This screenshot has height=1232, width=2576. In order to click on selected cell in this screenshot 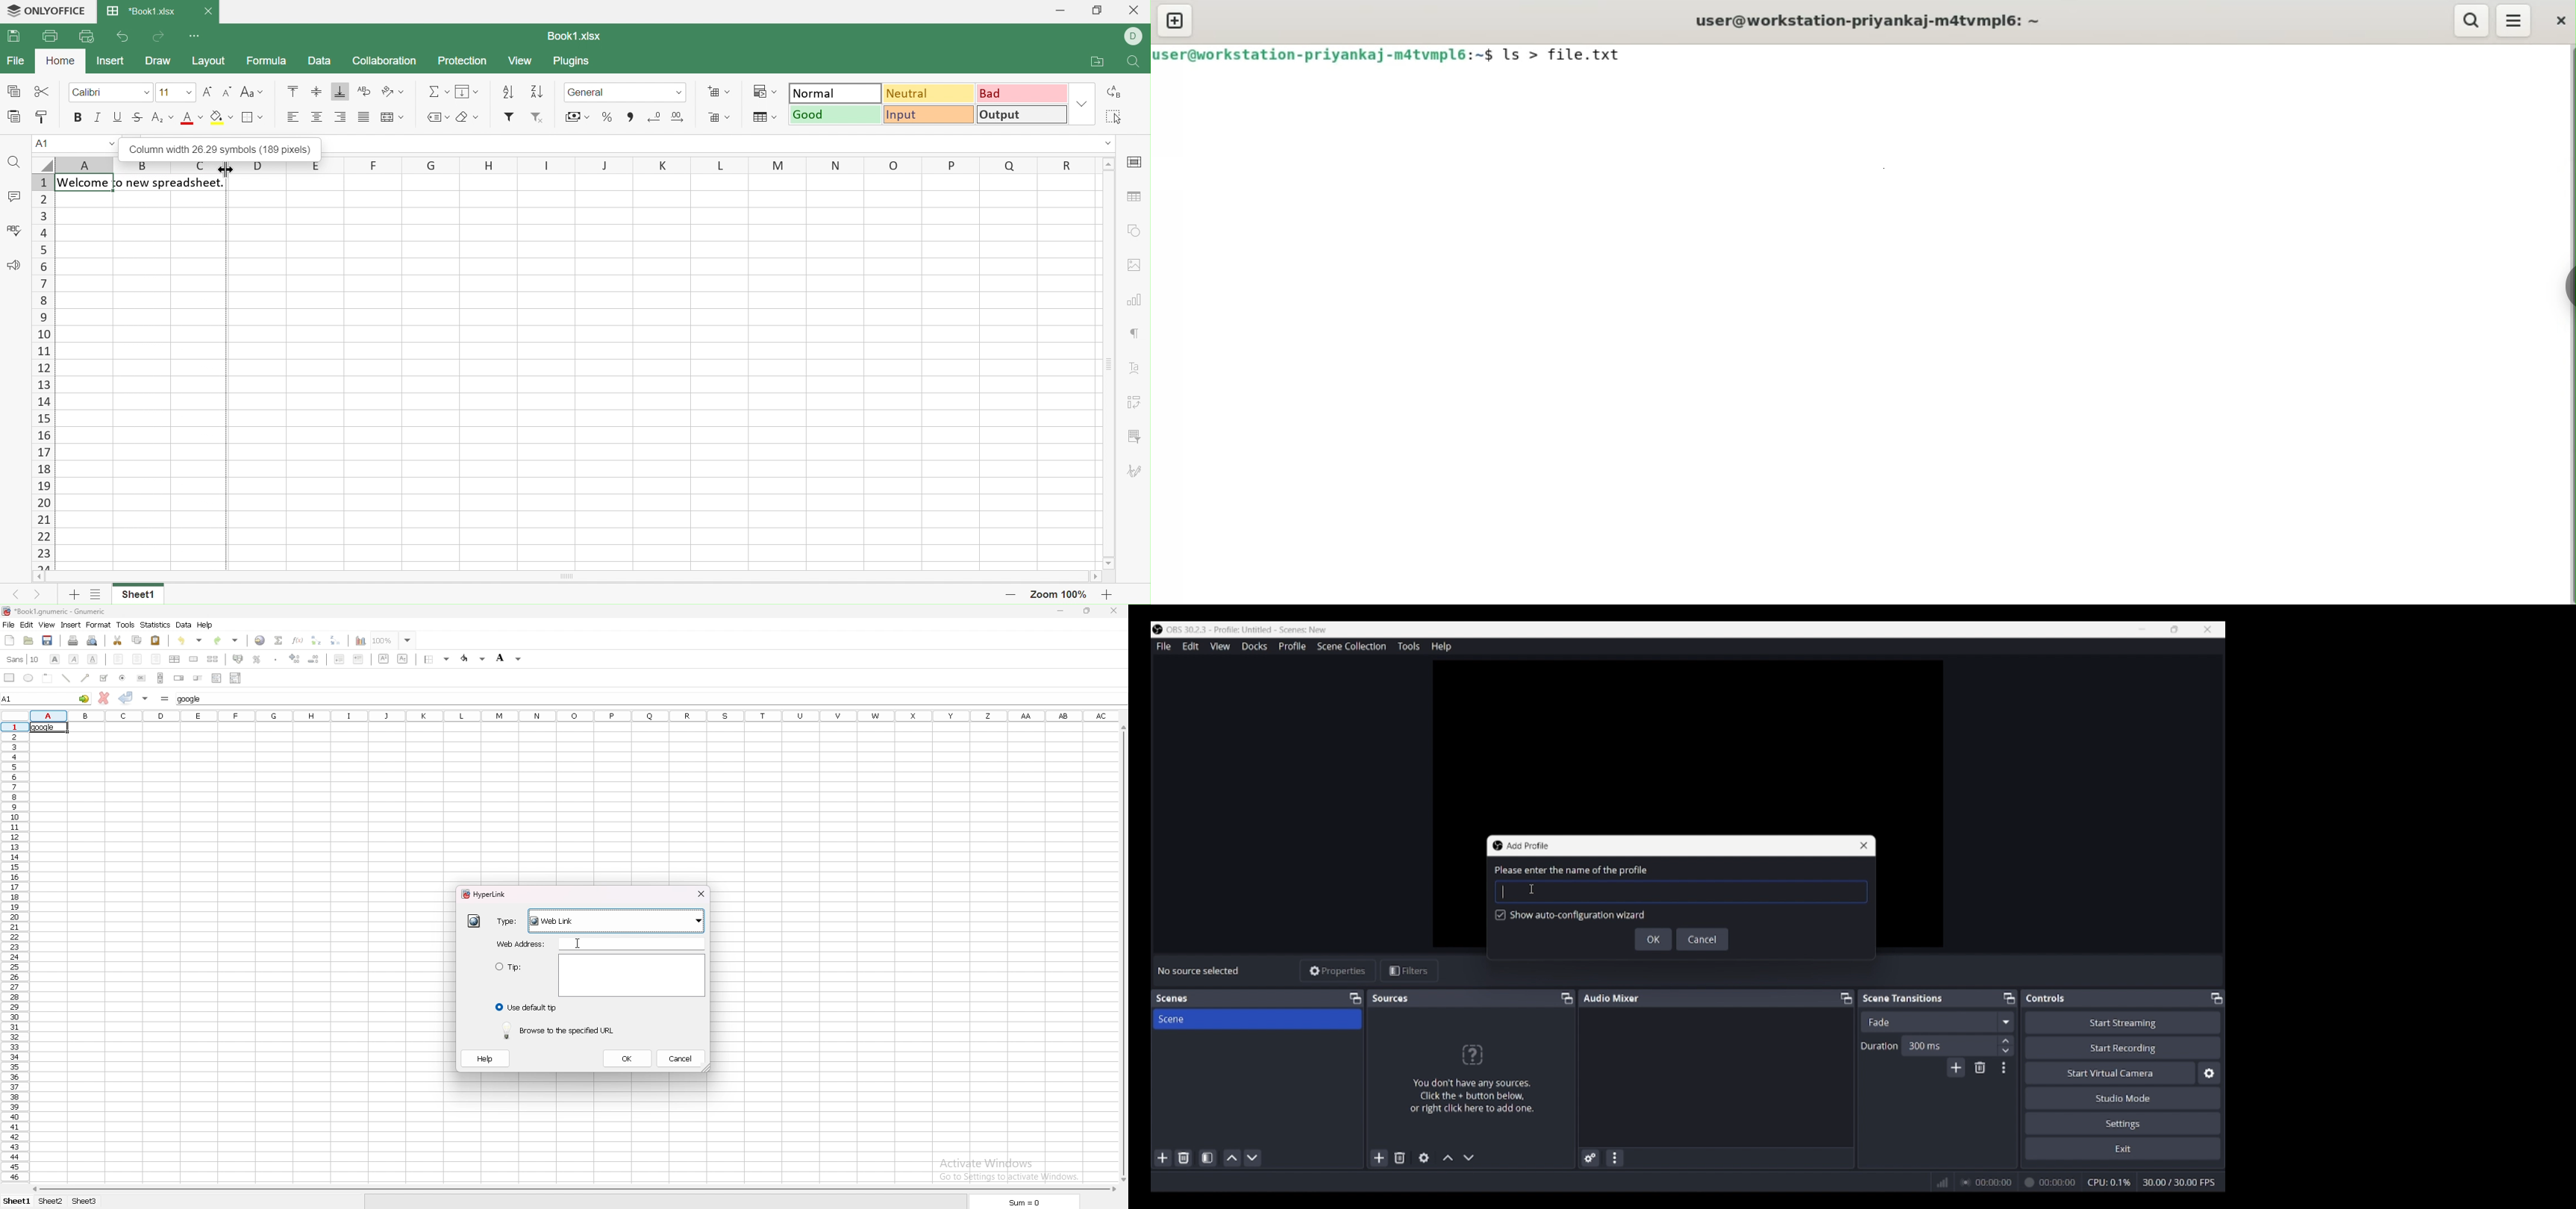, I will do `click(48, 727)`.